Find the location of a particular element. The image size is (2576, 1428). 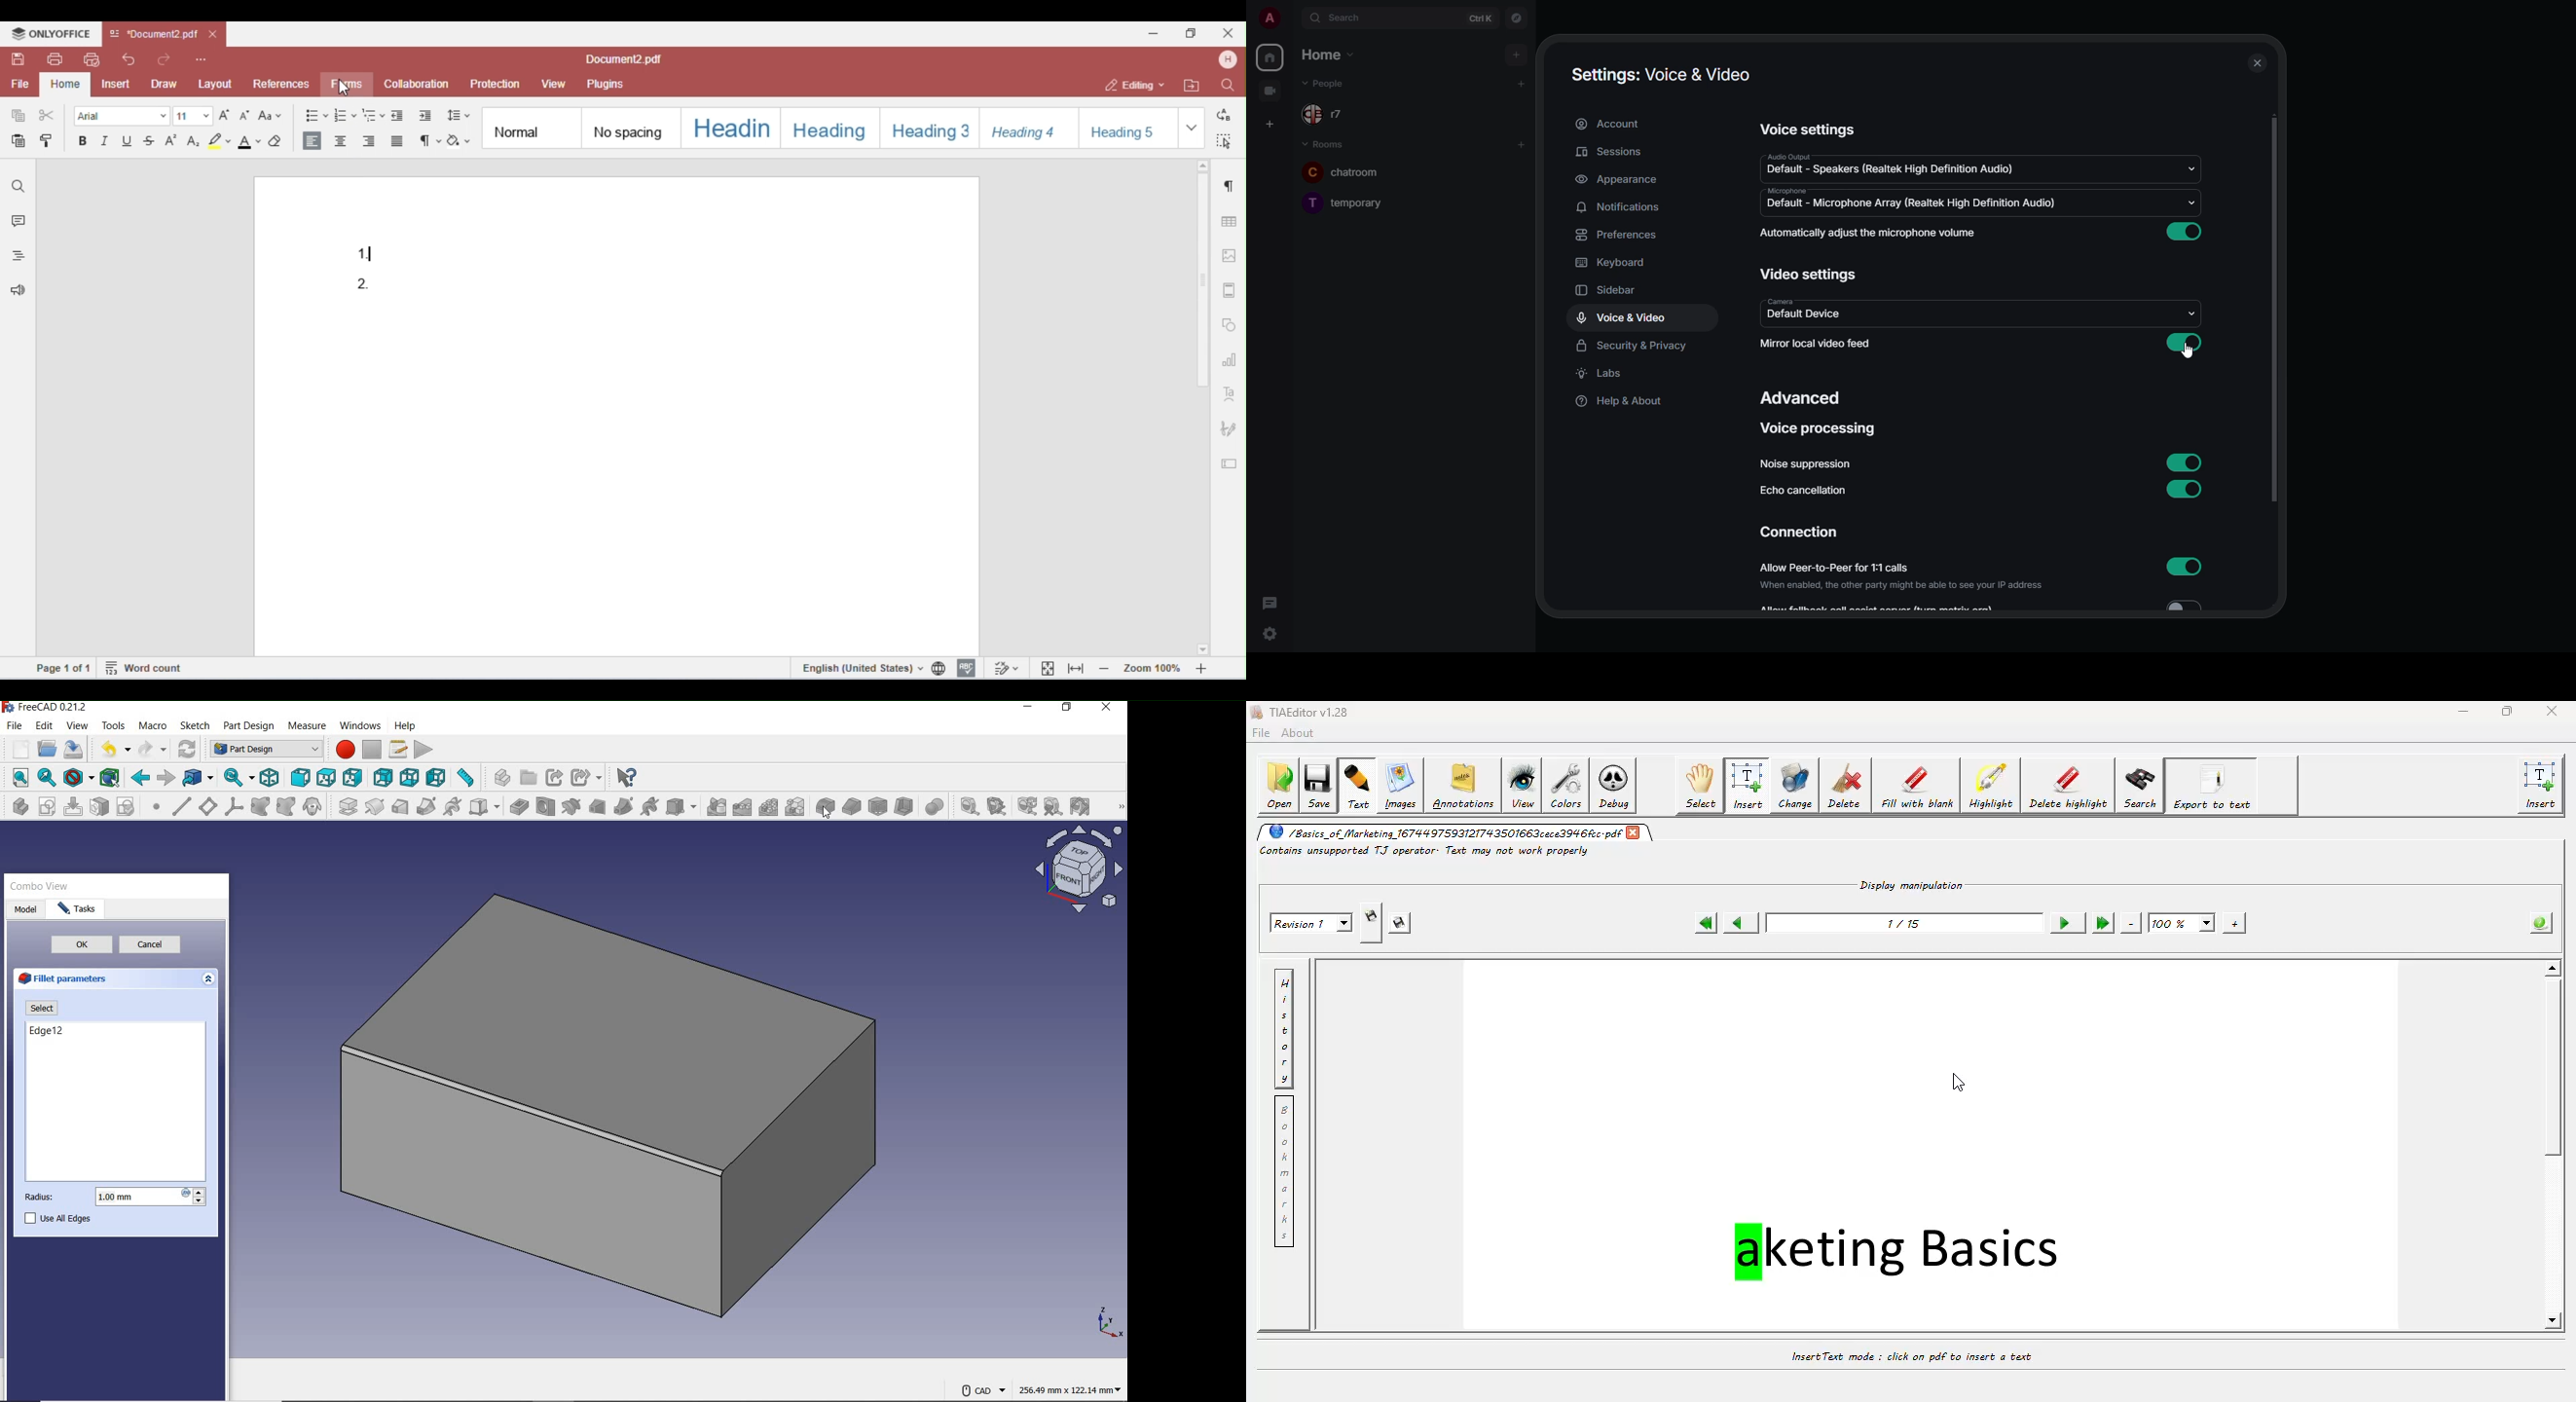

enabled is located at coordinates (2183, 462).